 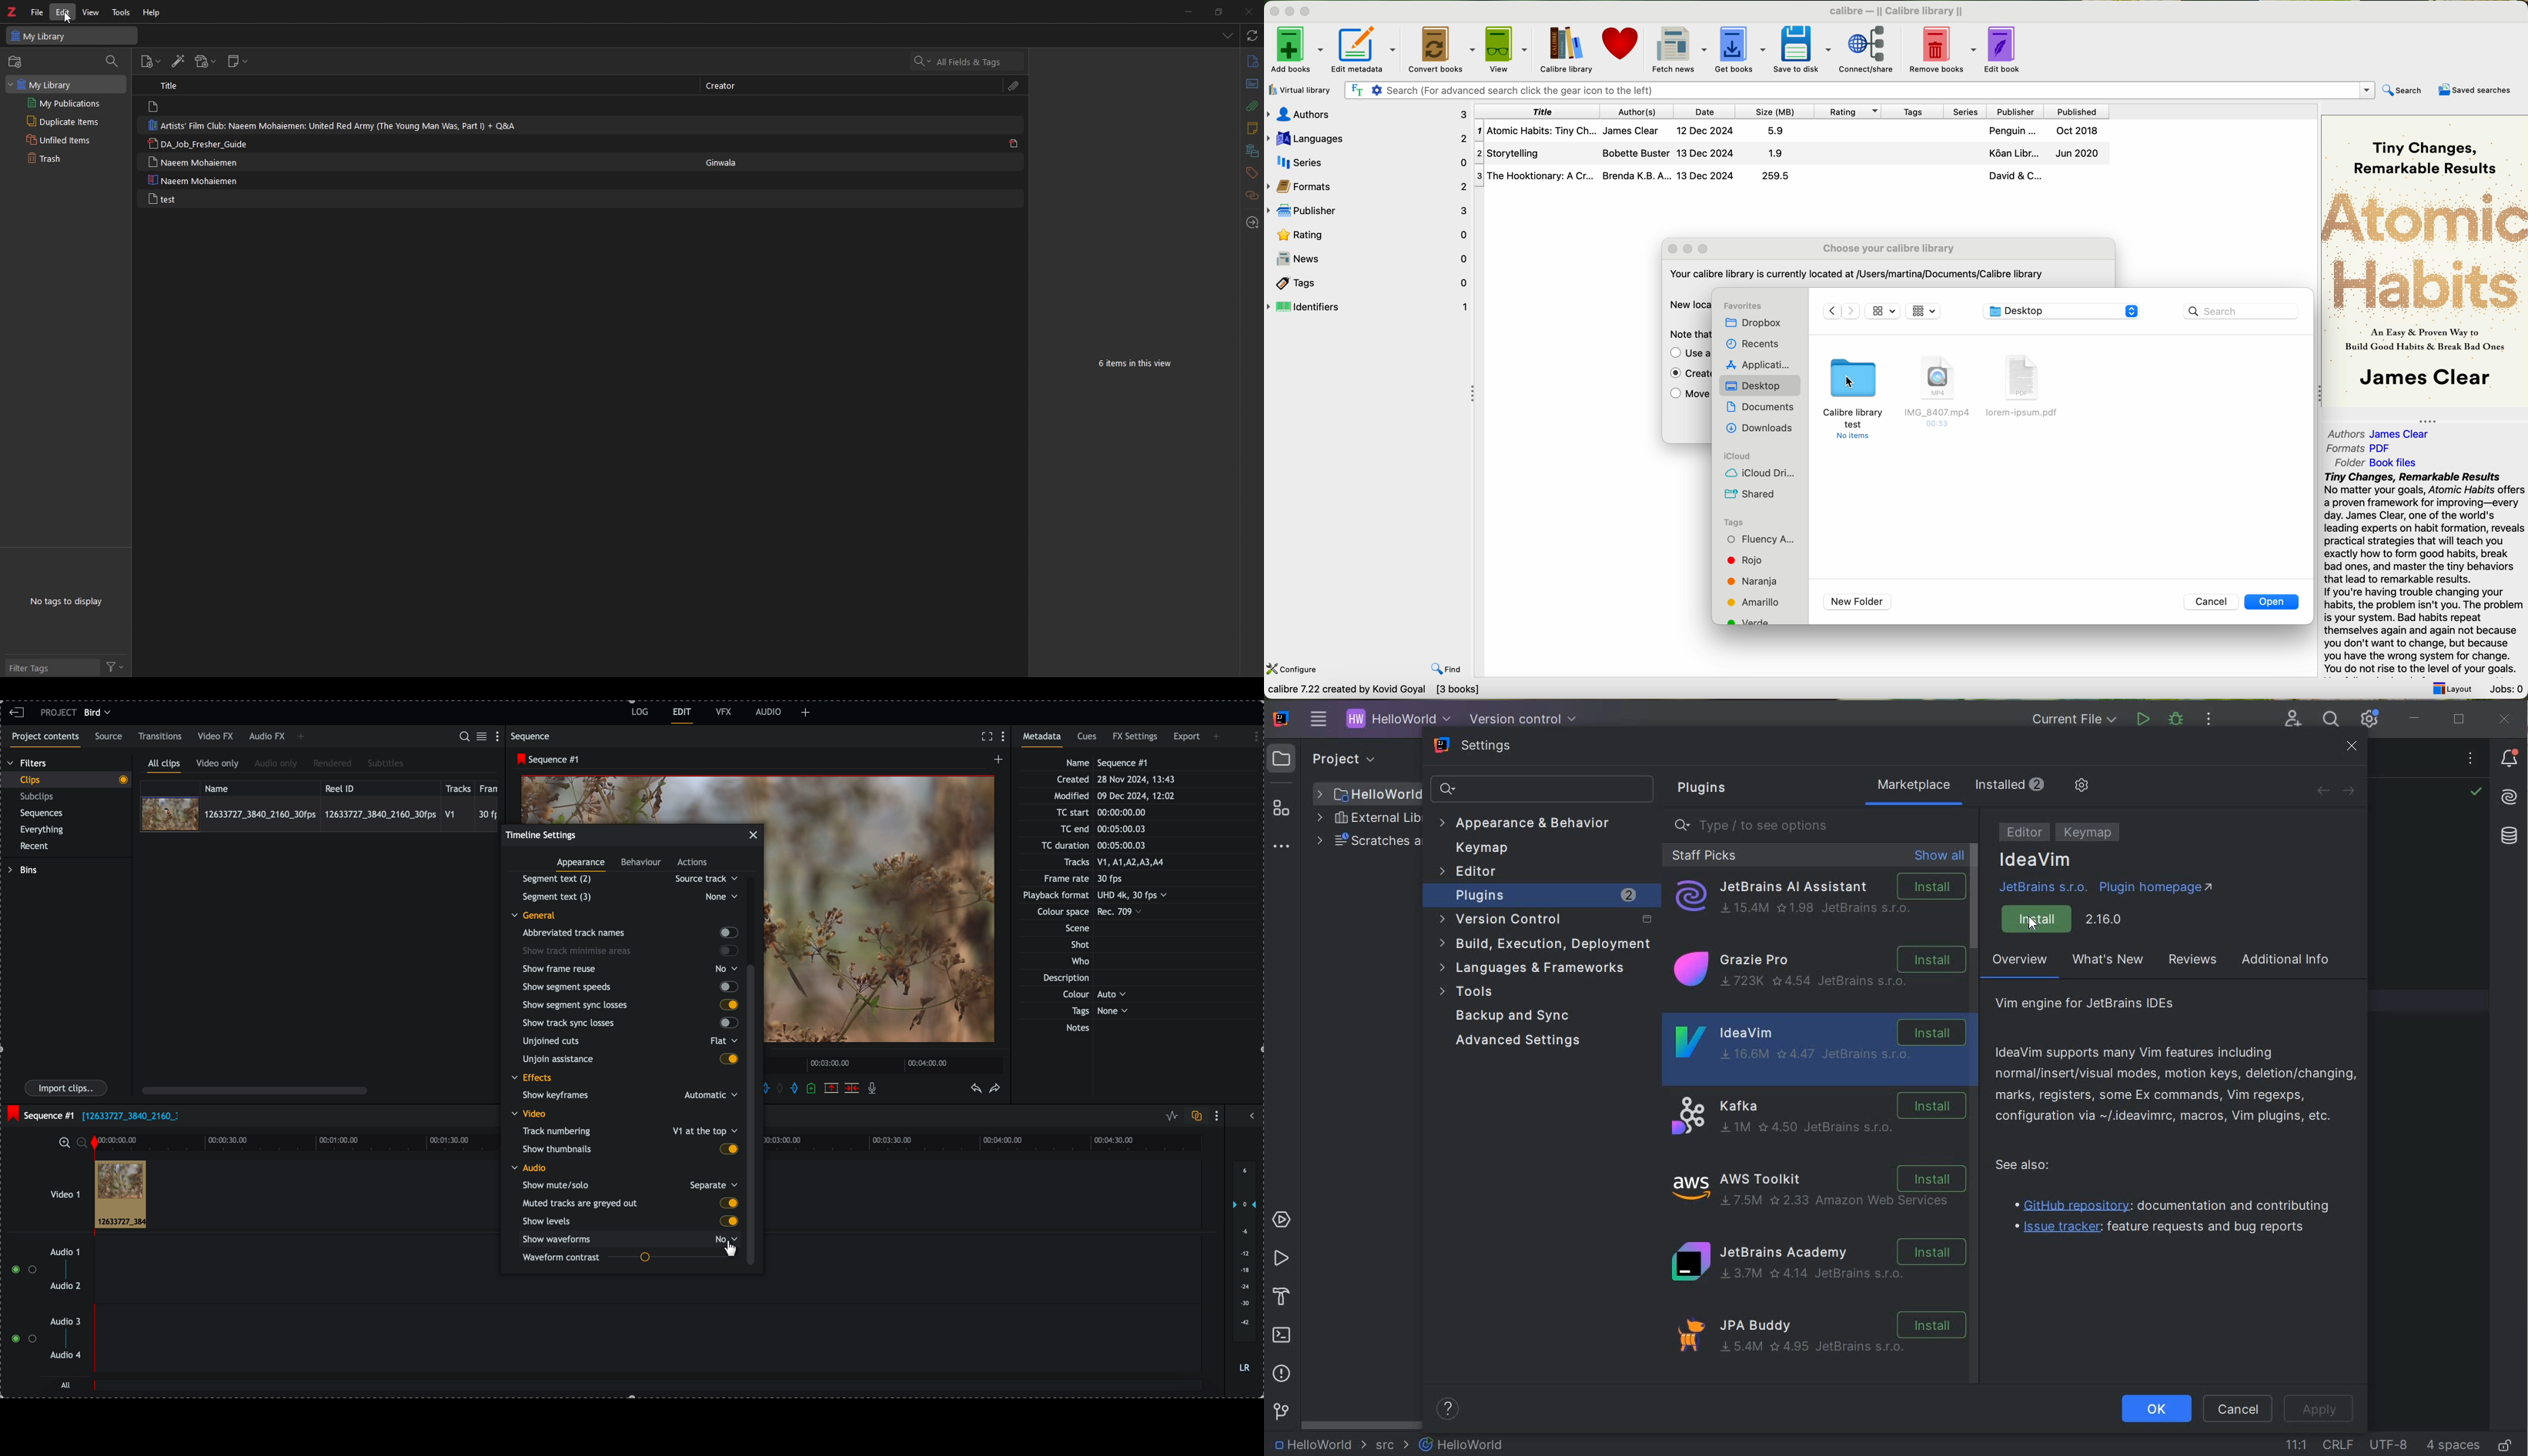 I want to click on create a new sequence, so click(x=996, y=762).